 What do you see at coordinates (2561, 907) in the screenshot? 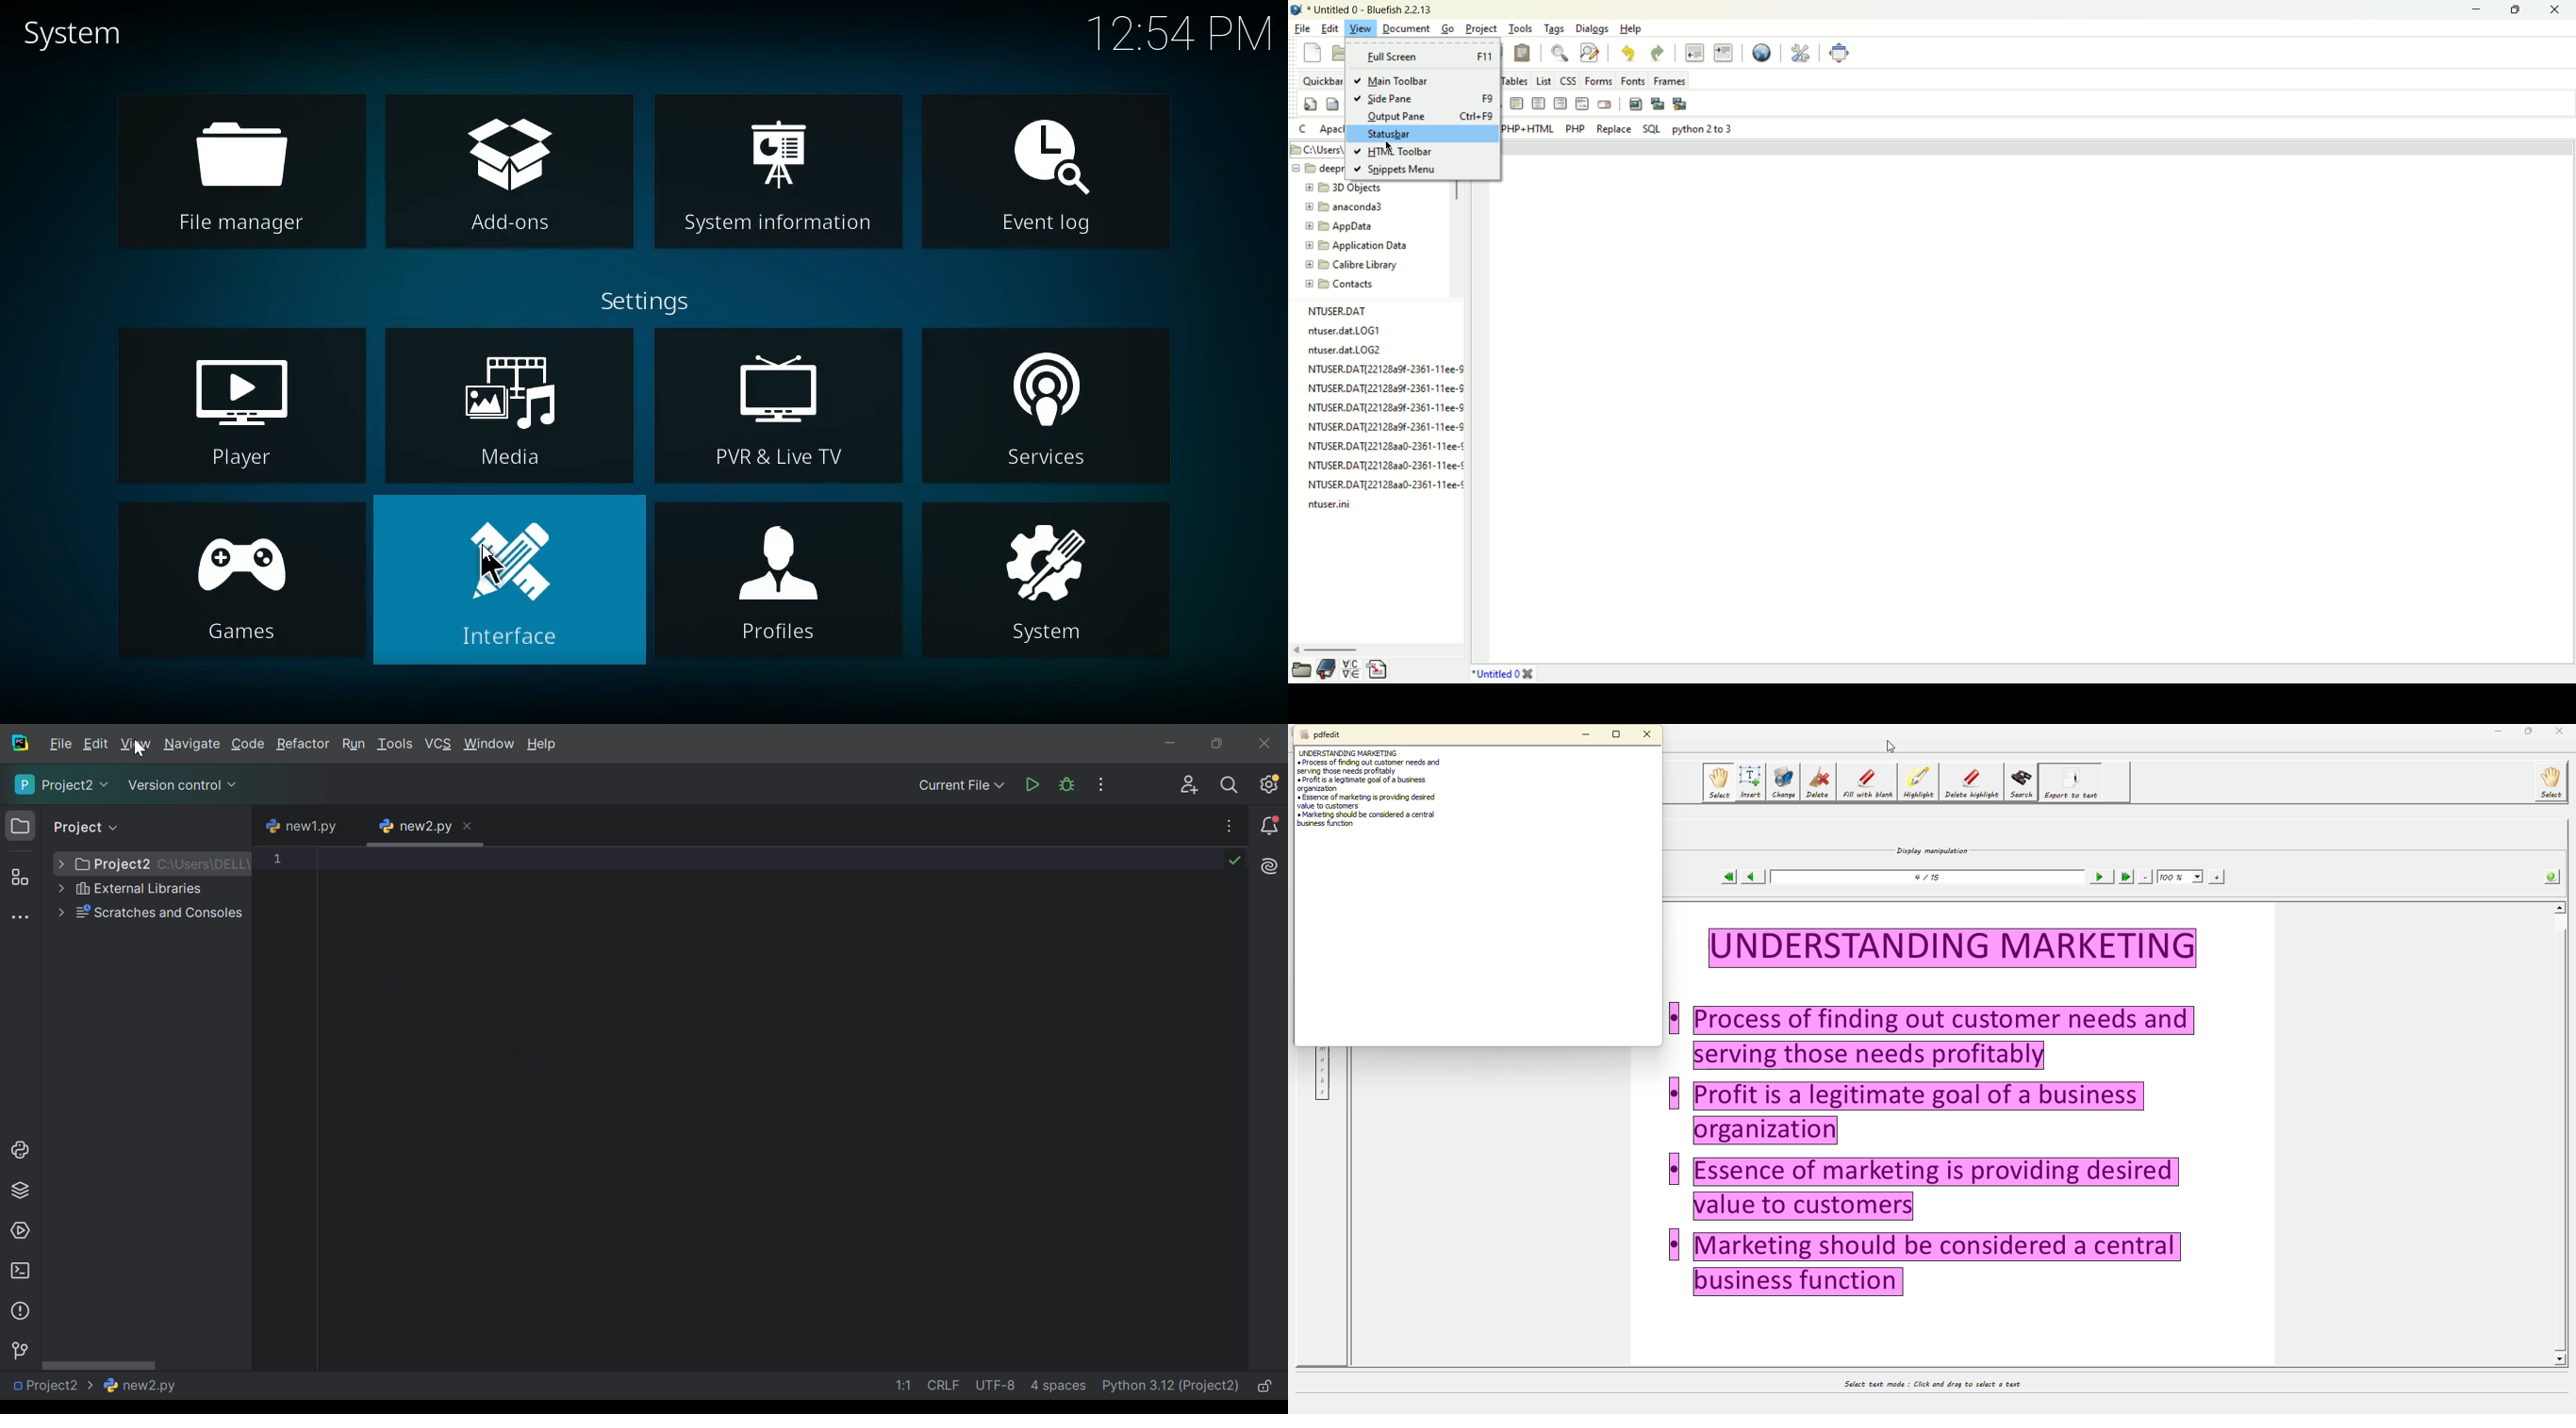
I see `scroll up` at bounding box center [2561, 907].